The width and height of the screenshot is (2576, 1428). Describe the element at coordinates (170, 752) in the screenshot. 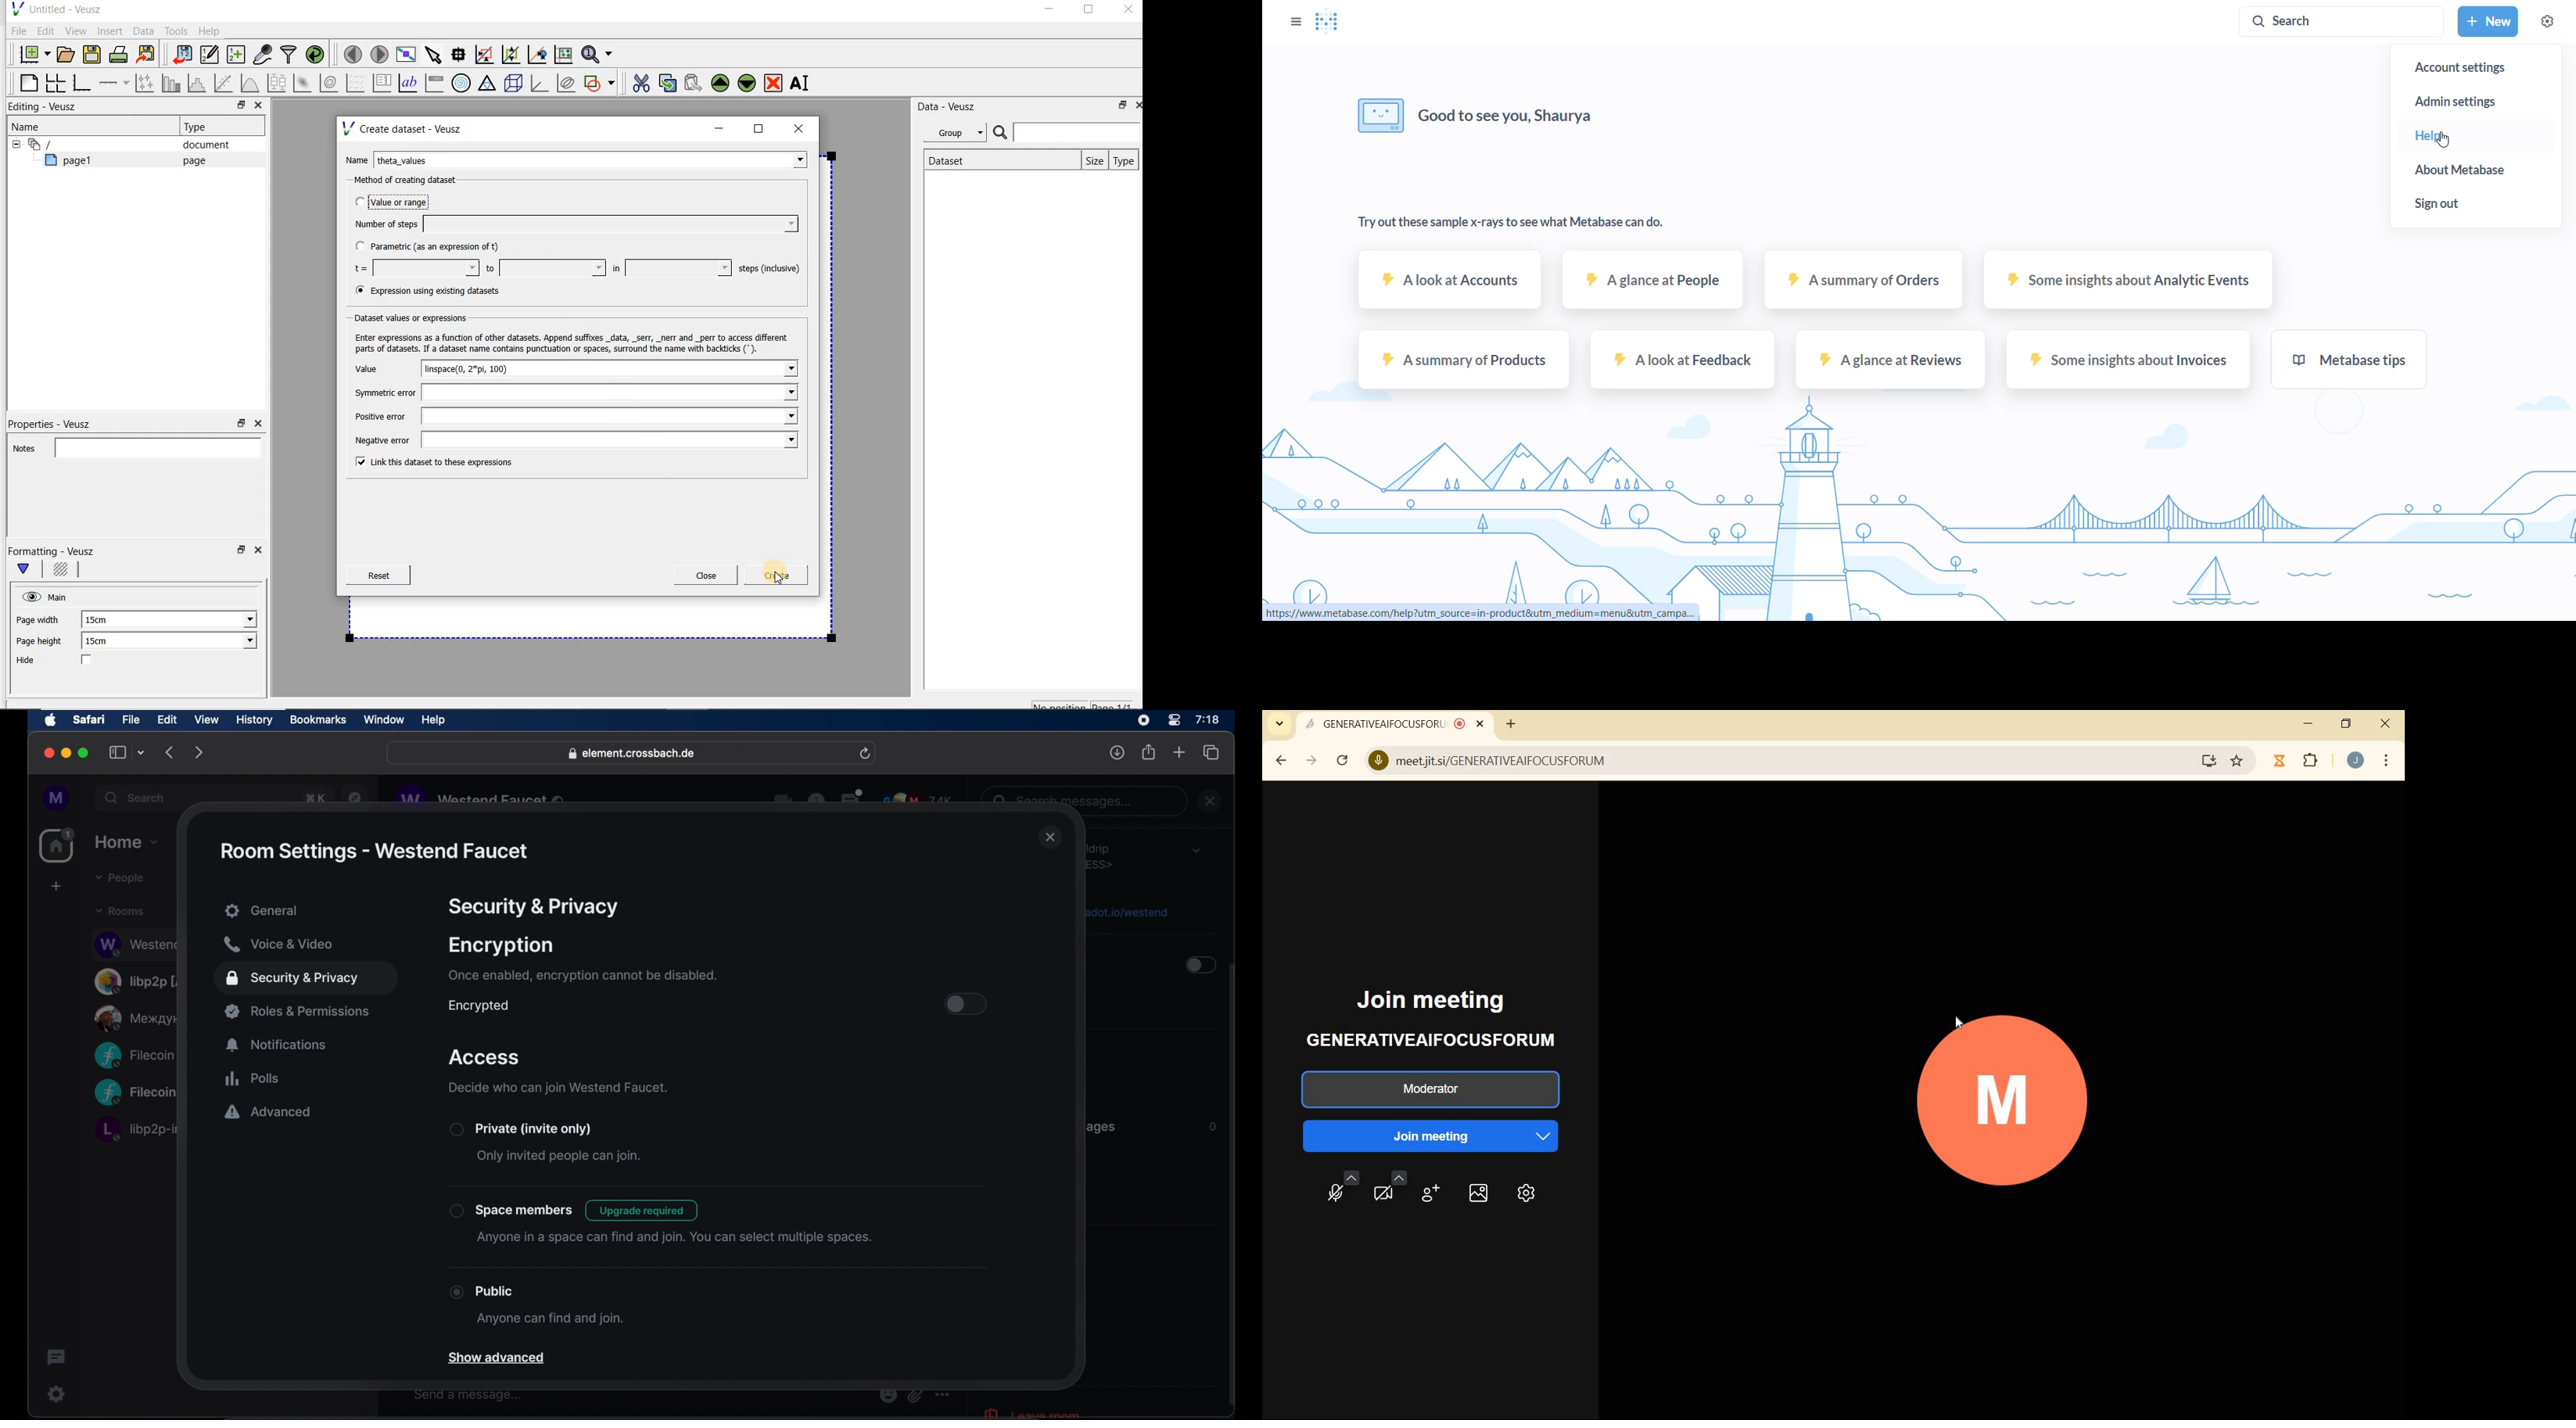

I see `backward` at that location.